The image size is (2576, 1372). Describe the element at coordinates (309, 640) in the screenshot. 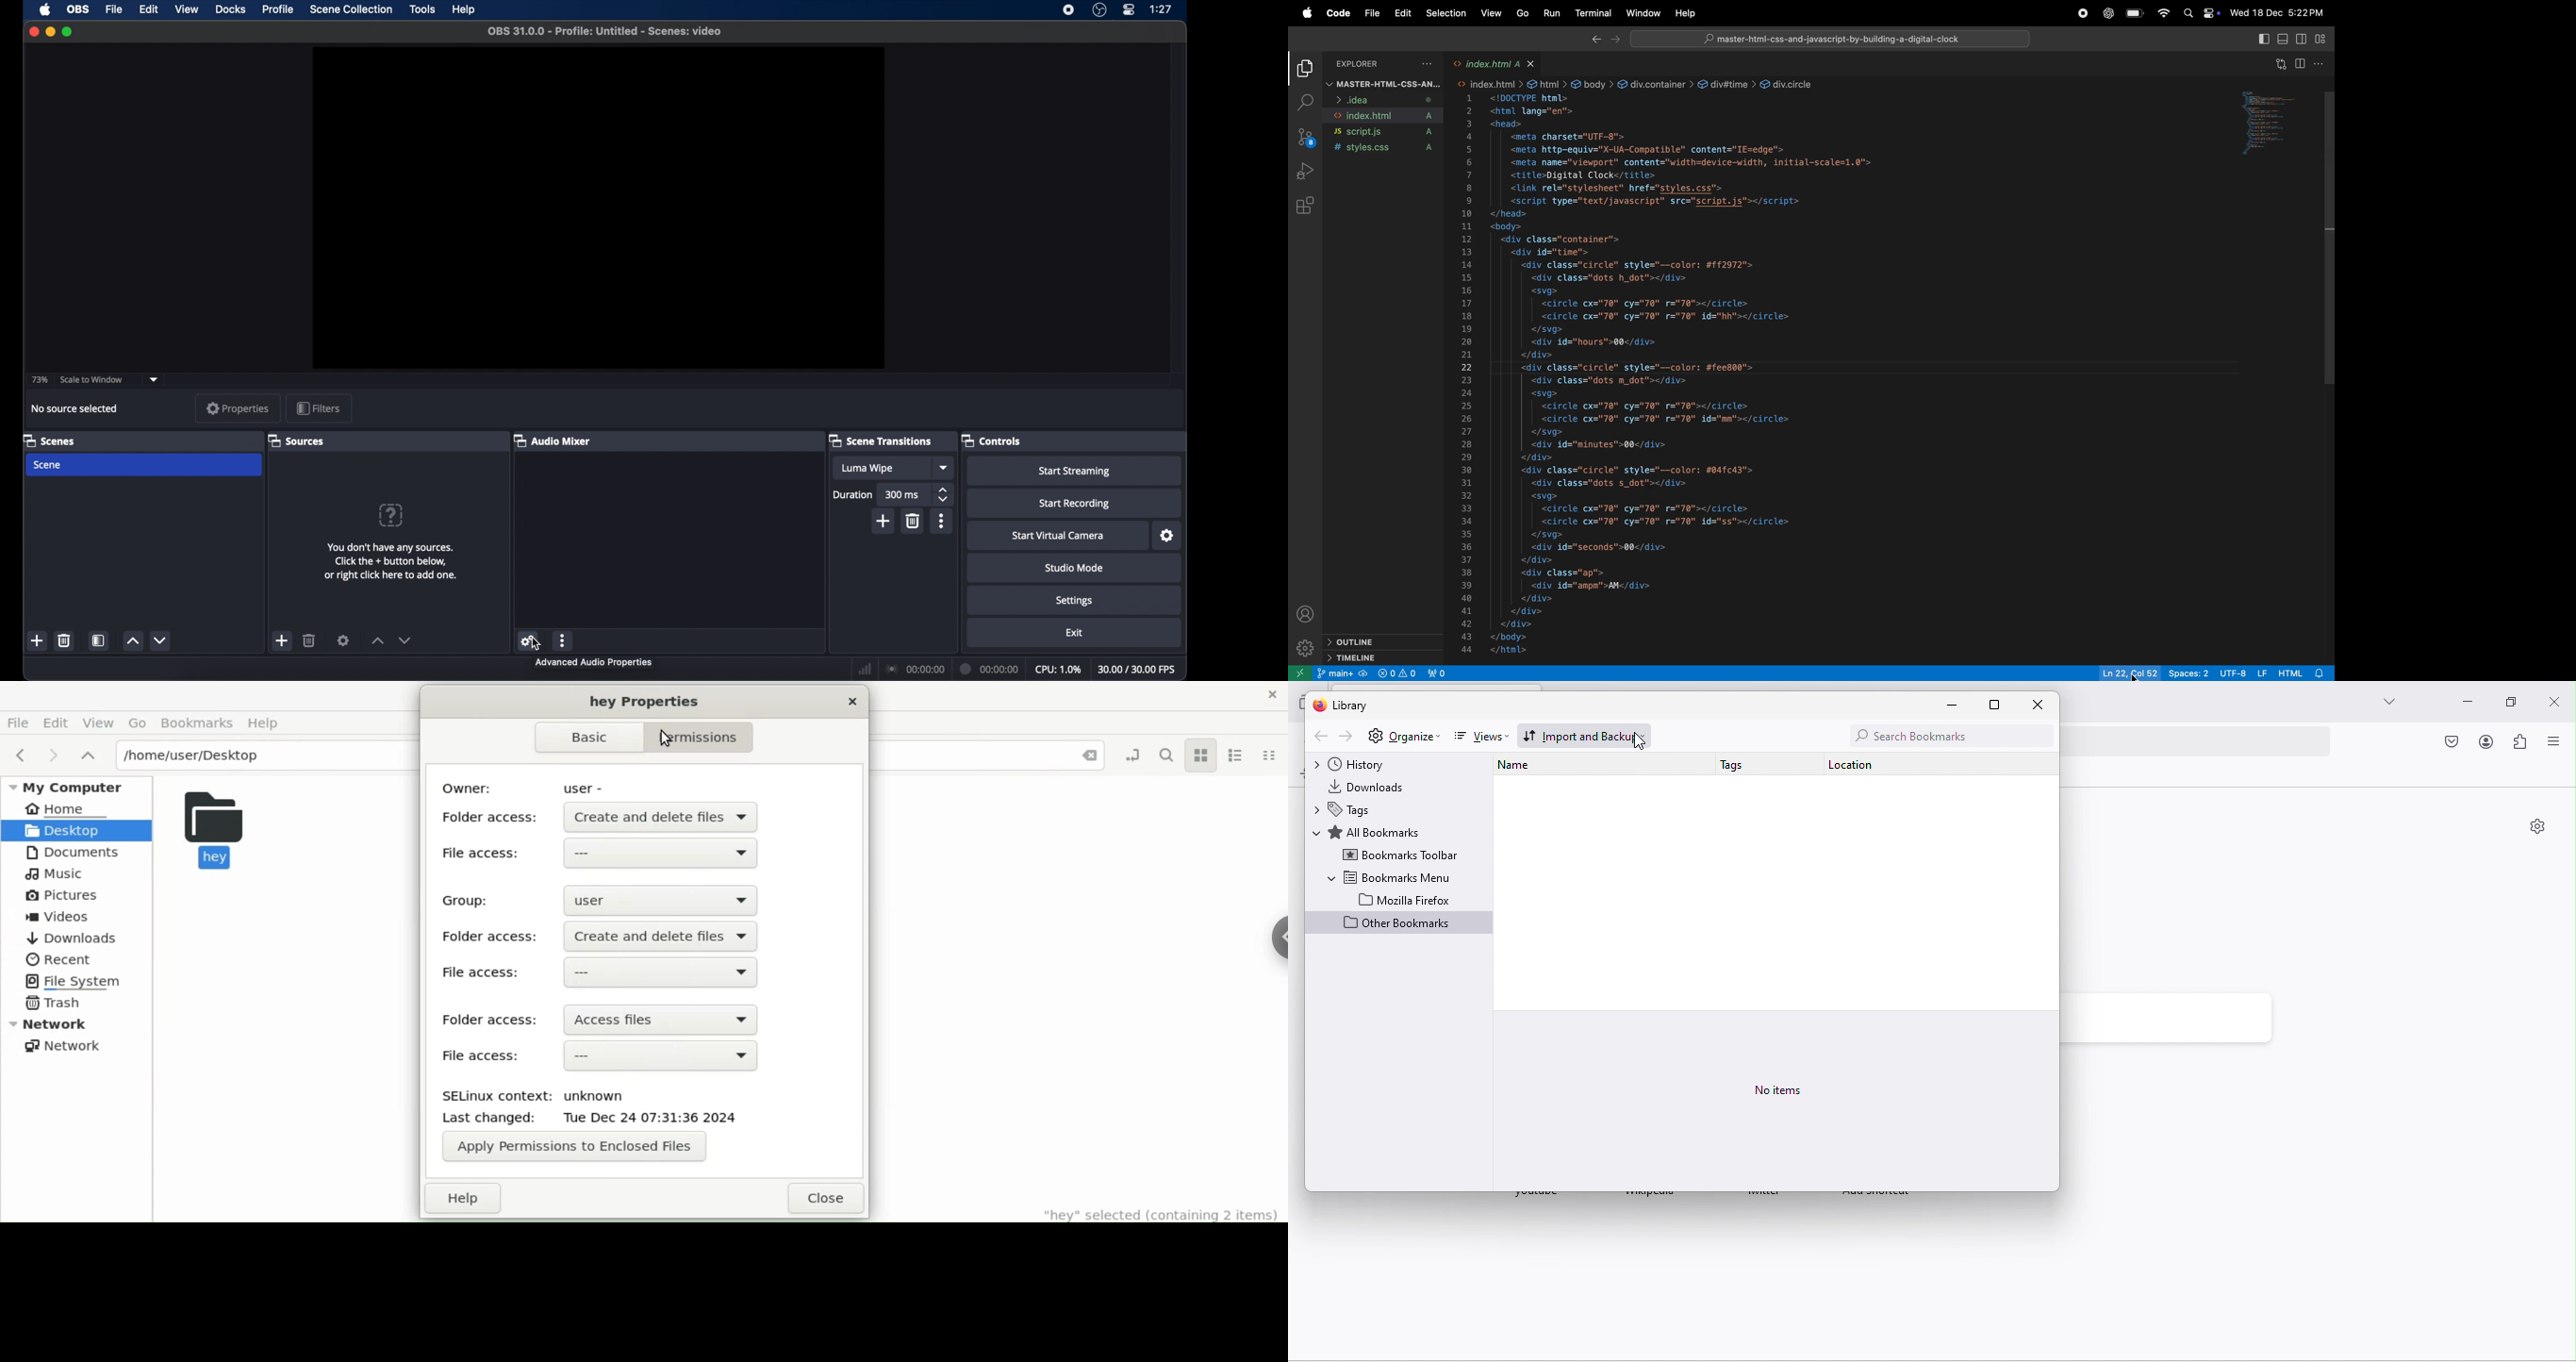

I see `delete` at that location.